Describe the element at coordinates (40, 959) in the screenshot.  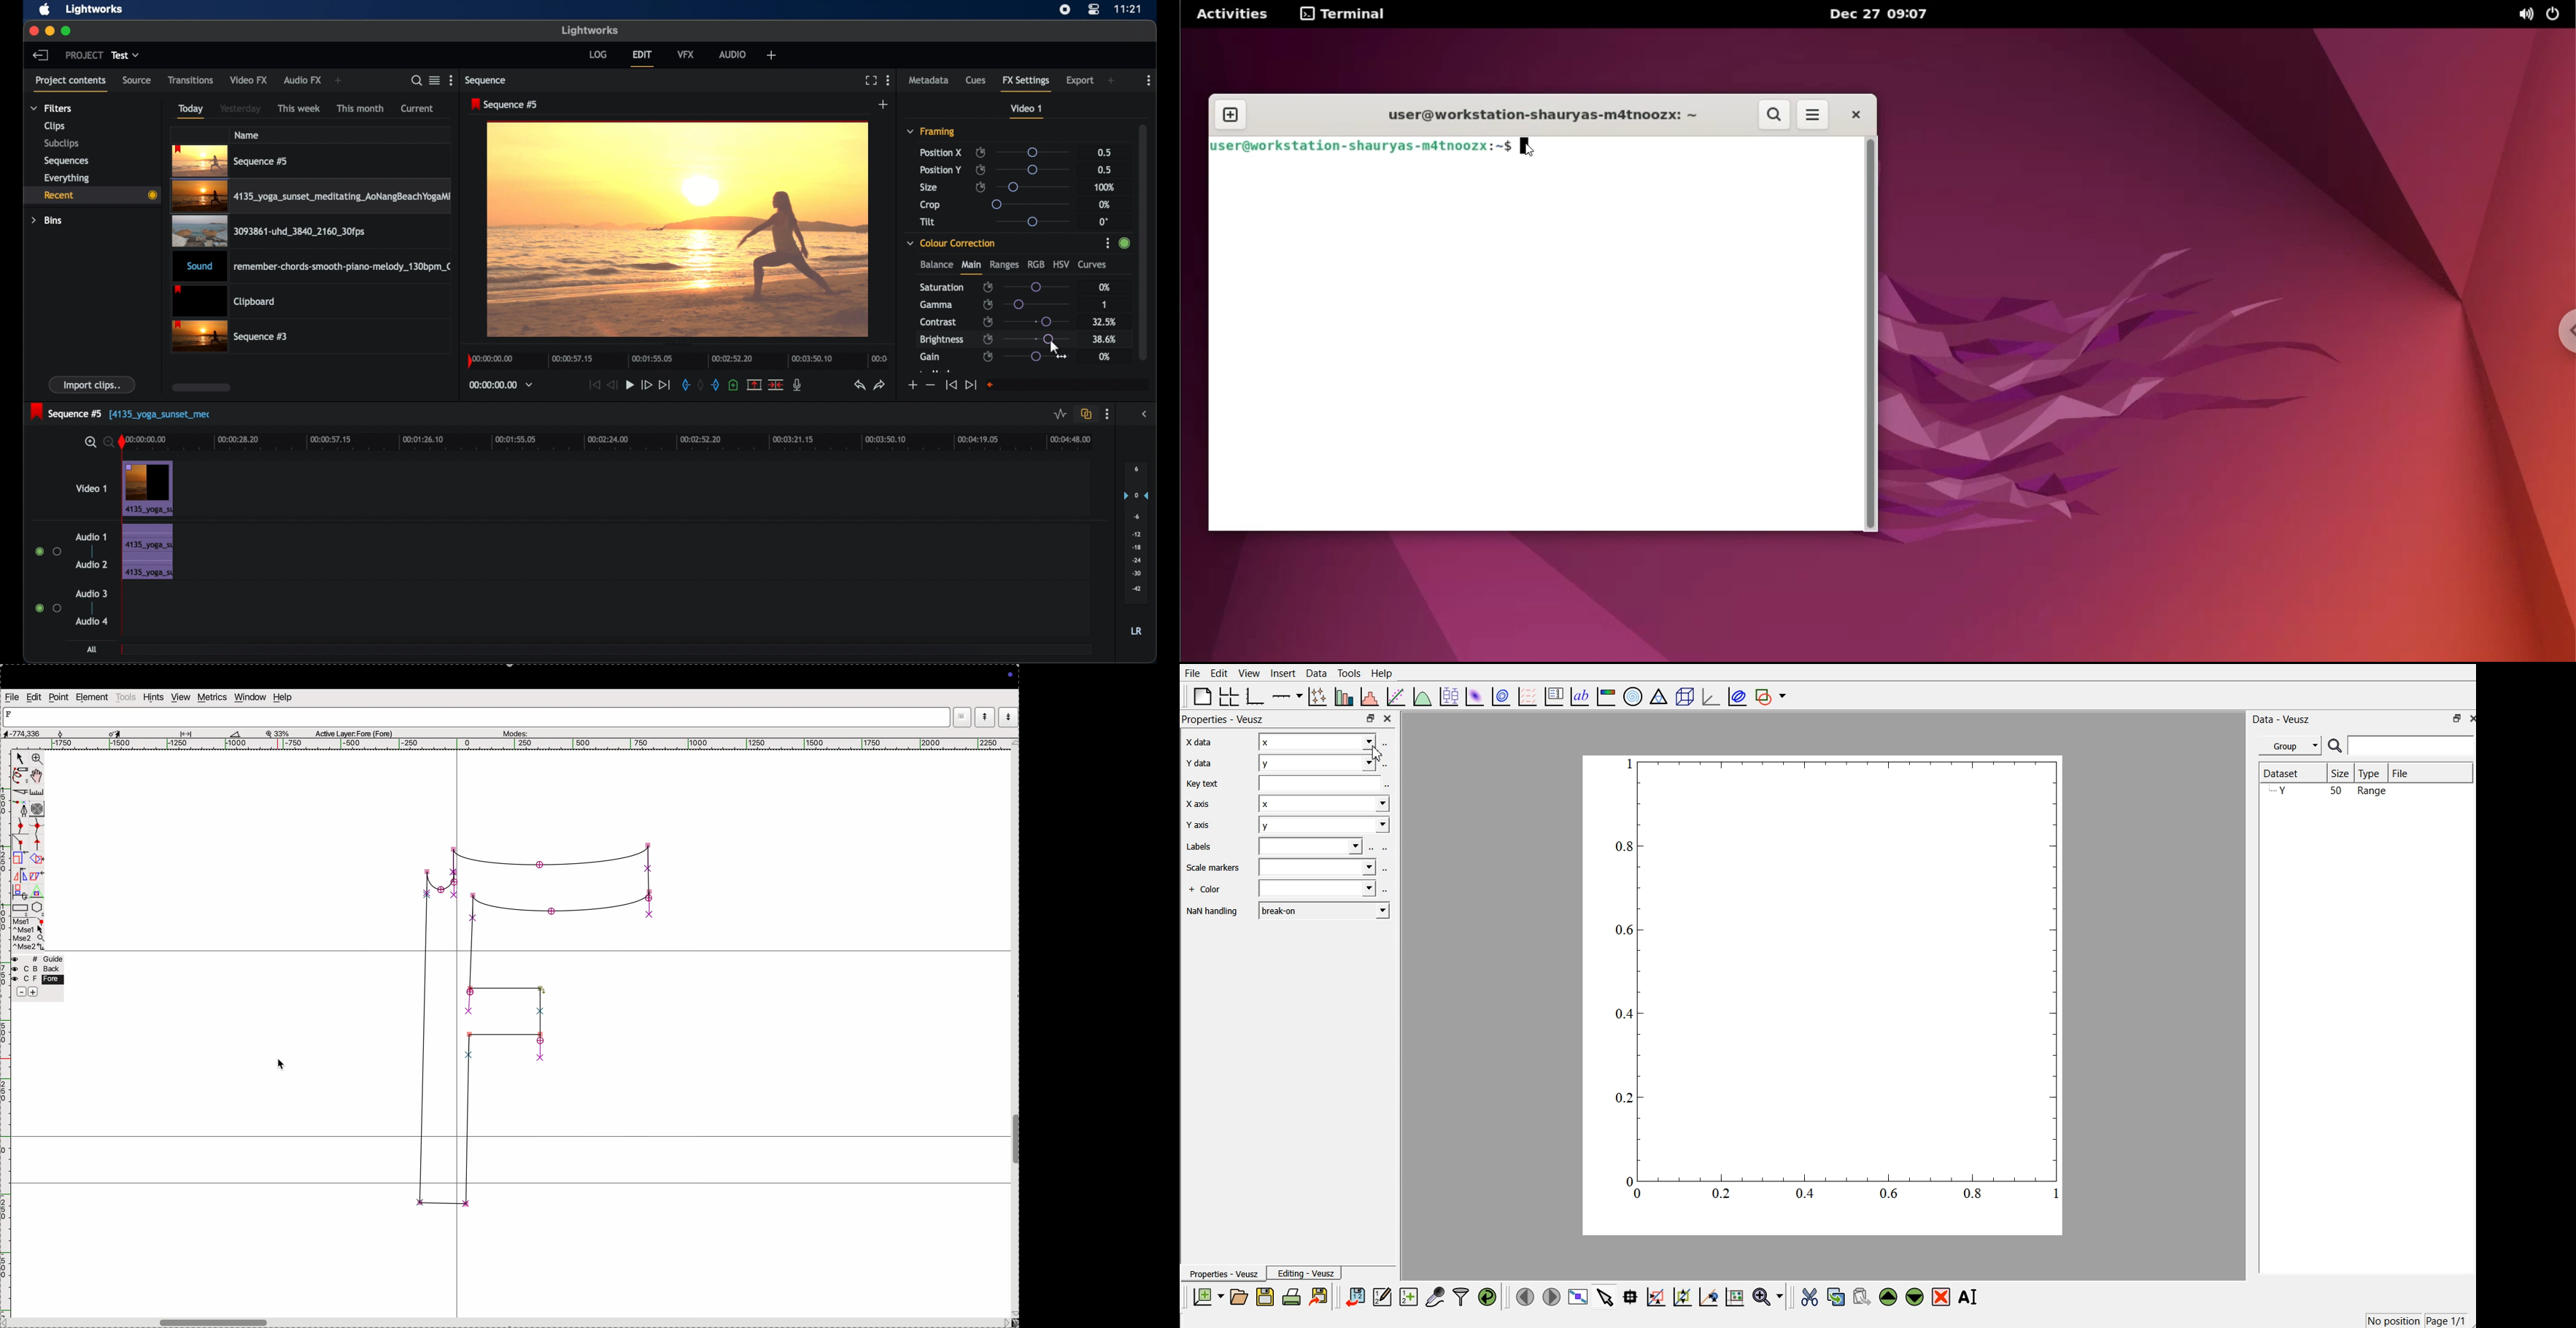
I see `guide` at that location.